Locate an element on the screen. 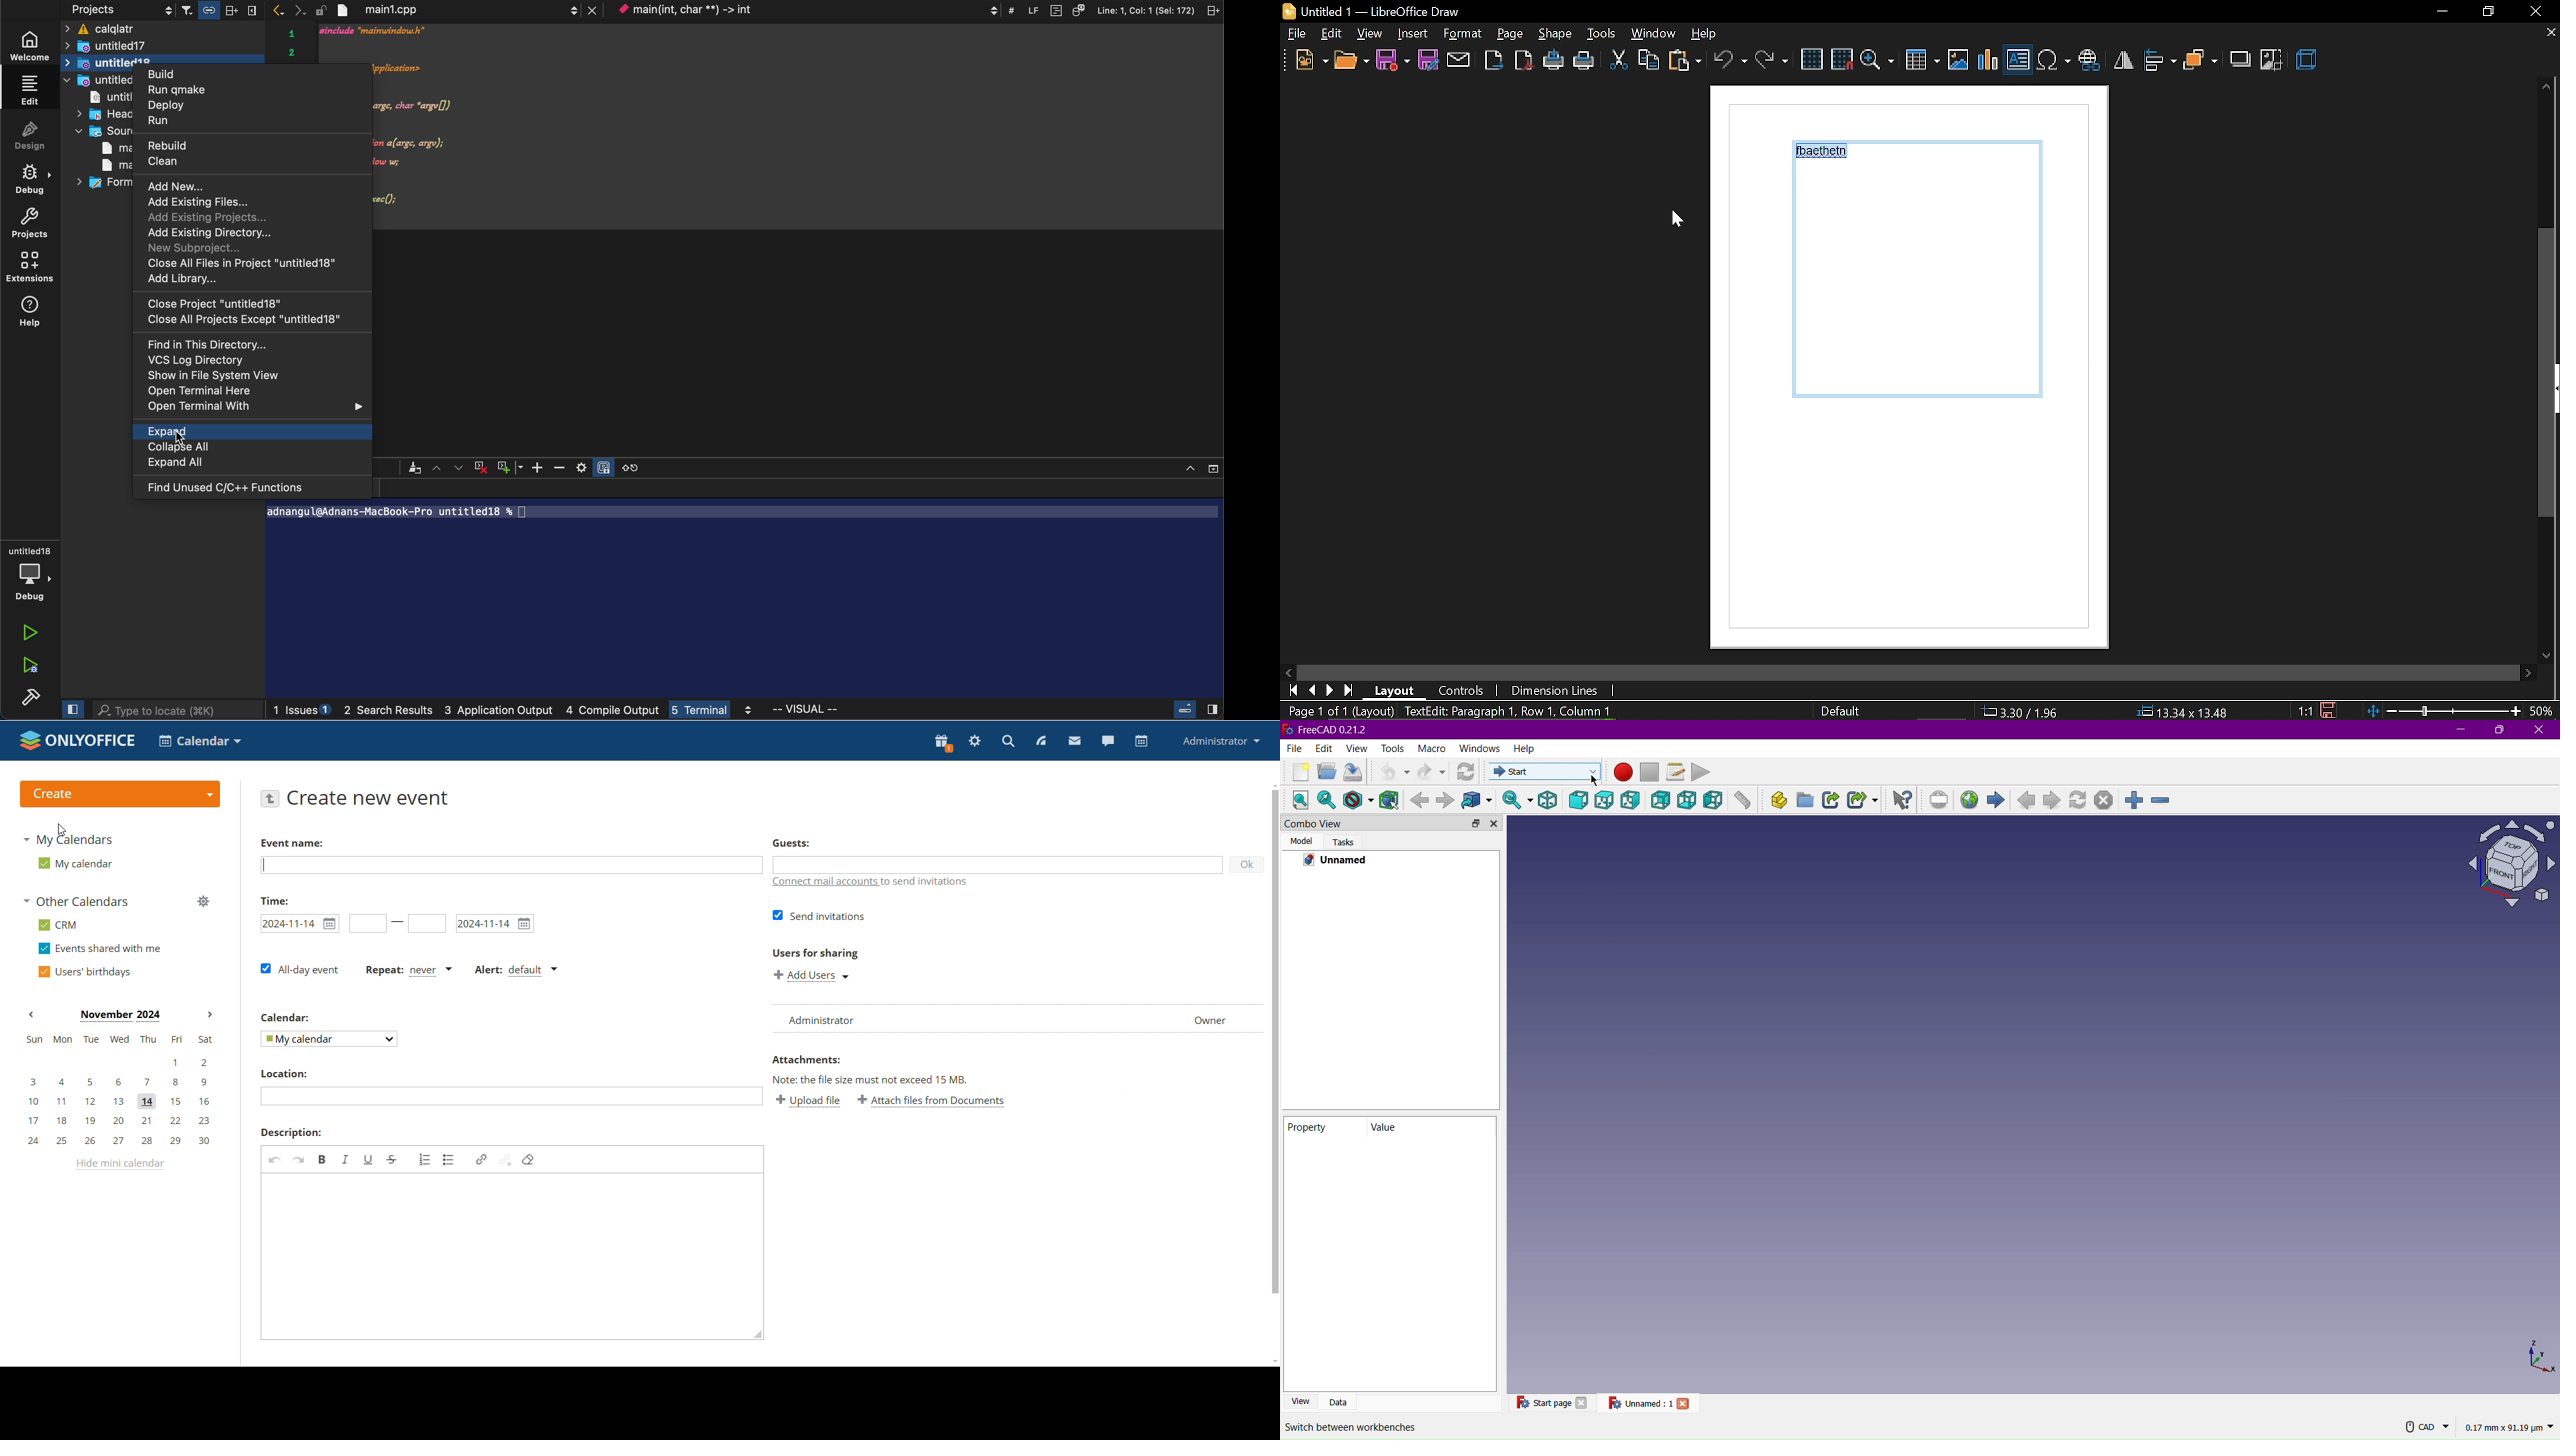 This screenshot has height=1456, width=2576. add location is located at coordinates (511, 1096).